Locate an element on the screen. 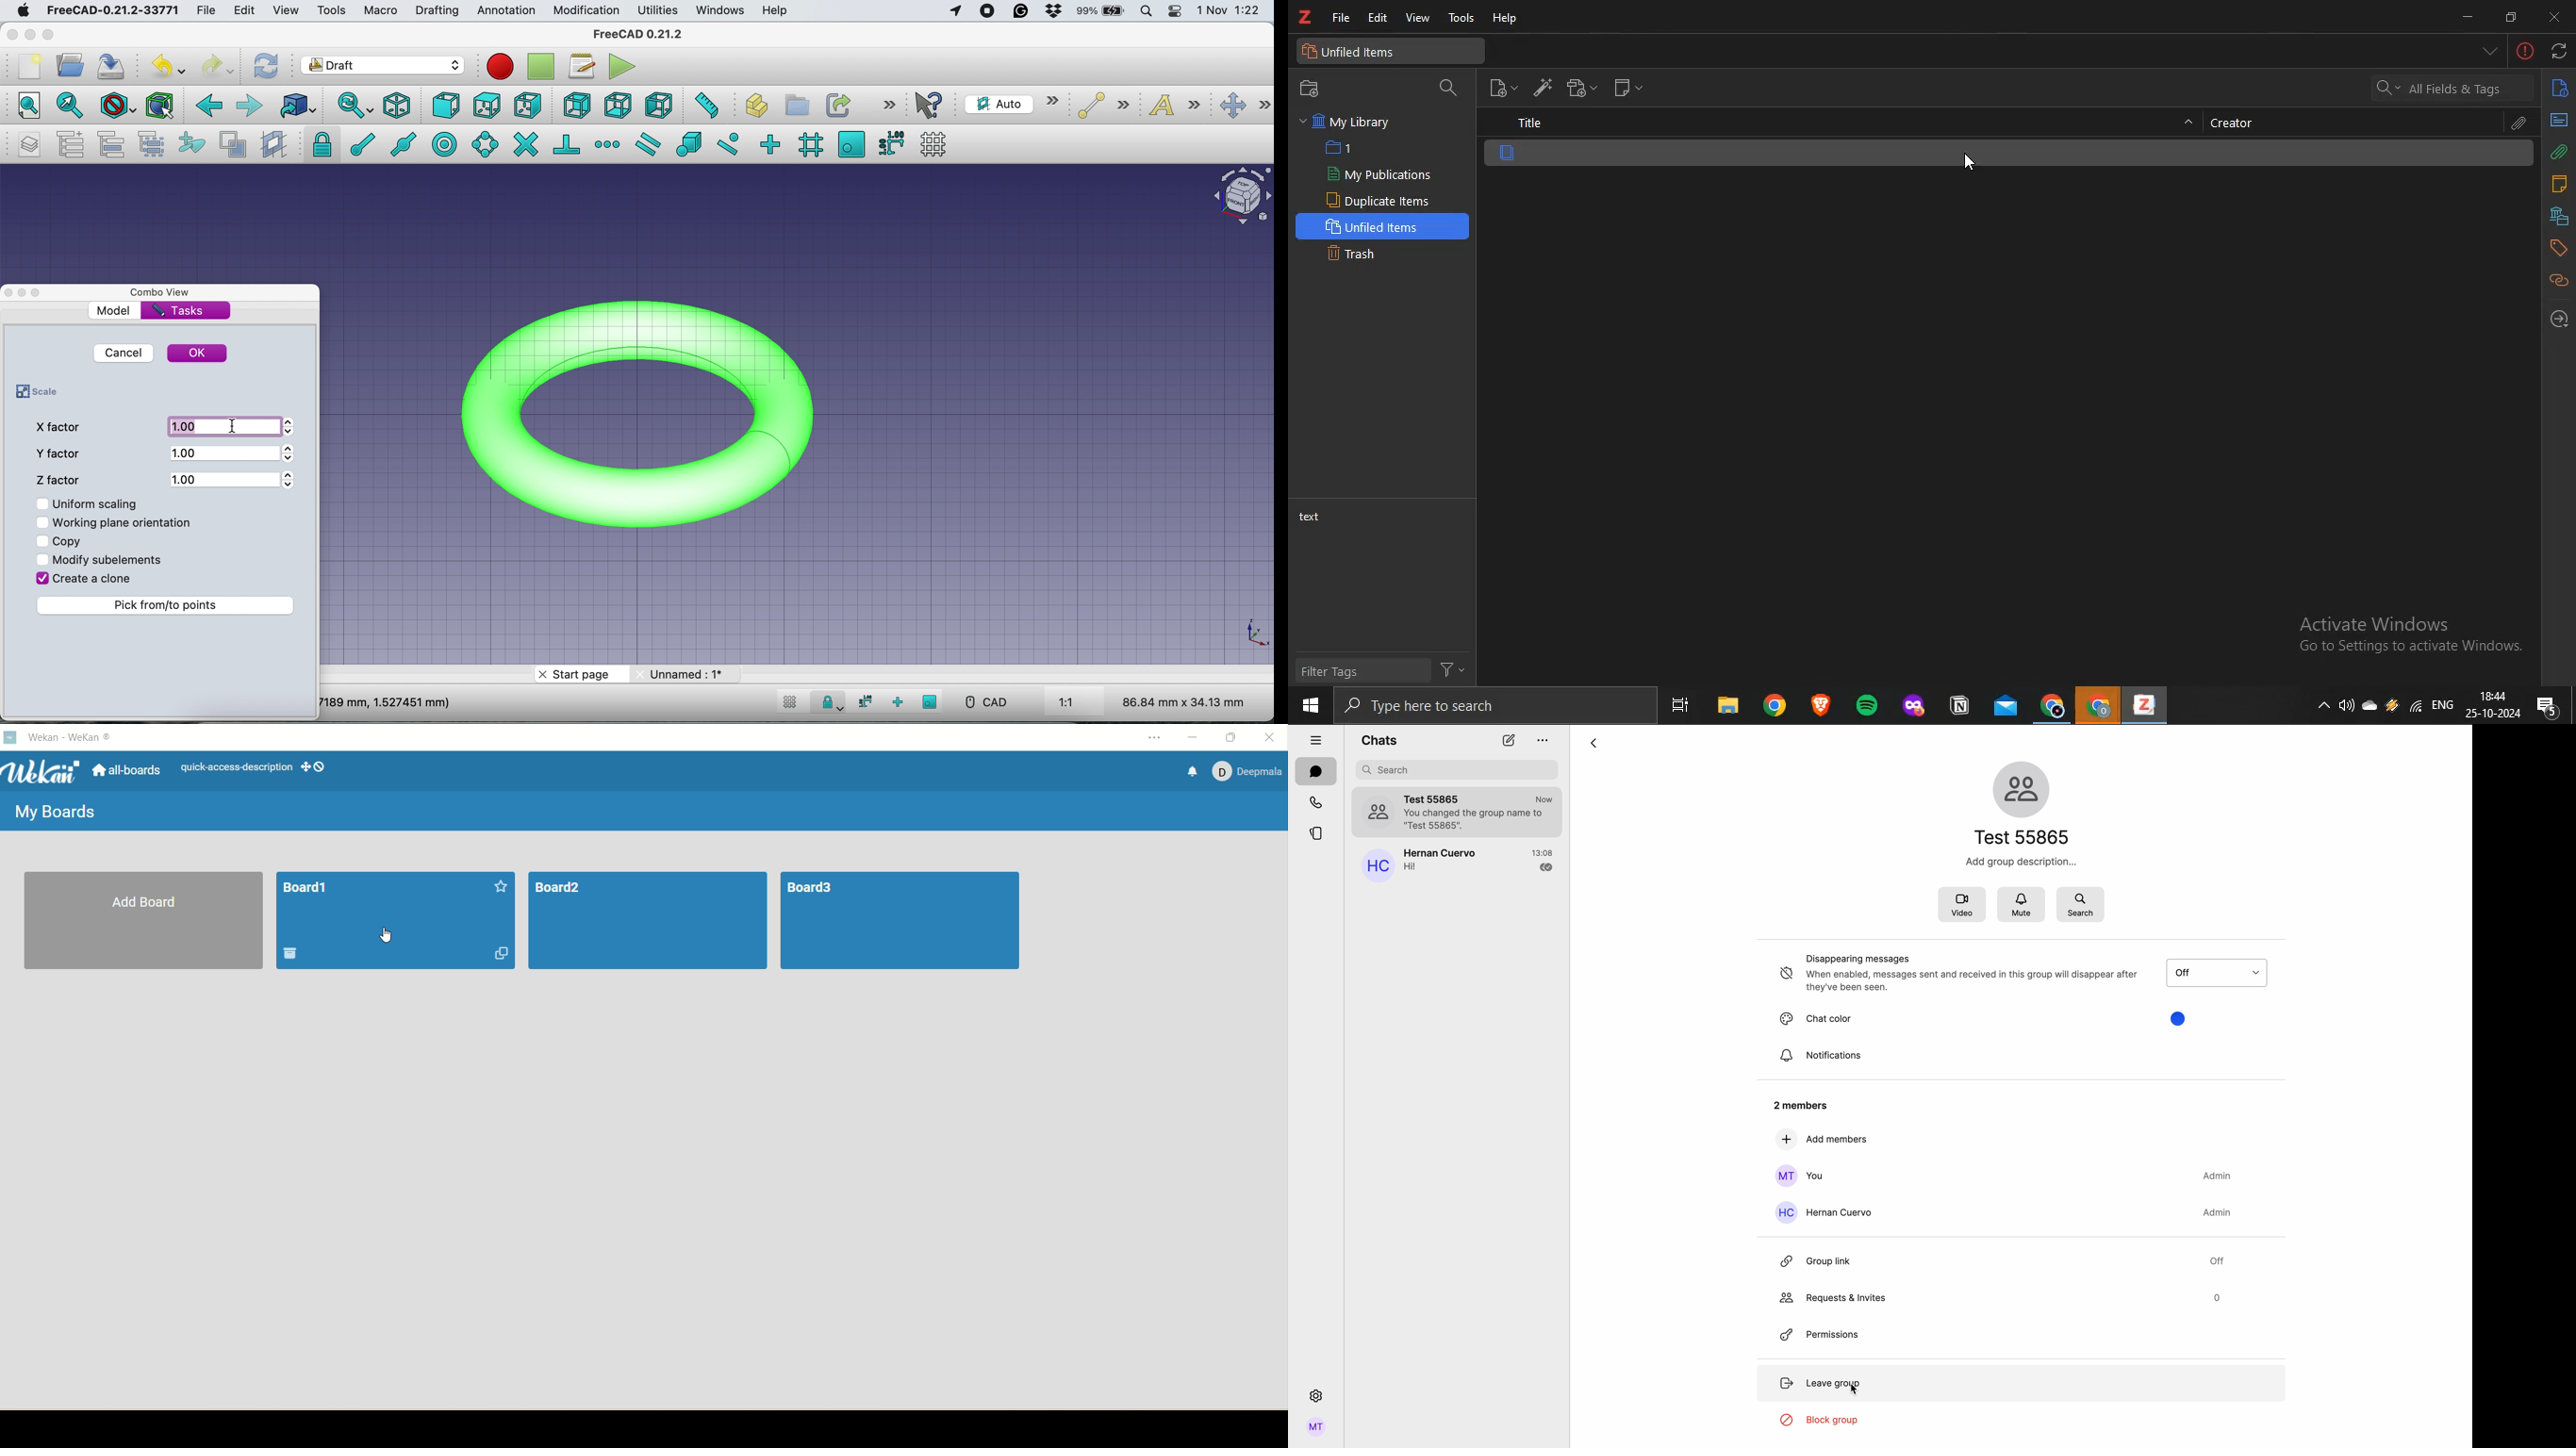  snap dimensions is located at coordinates (890, 143).